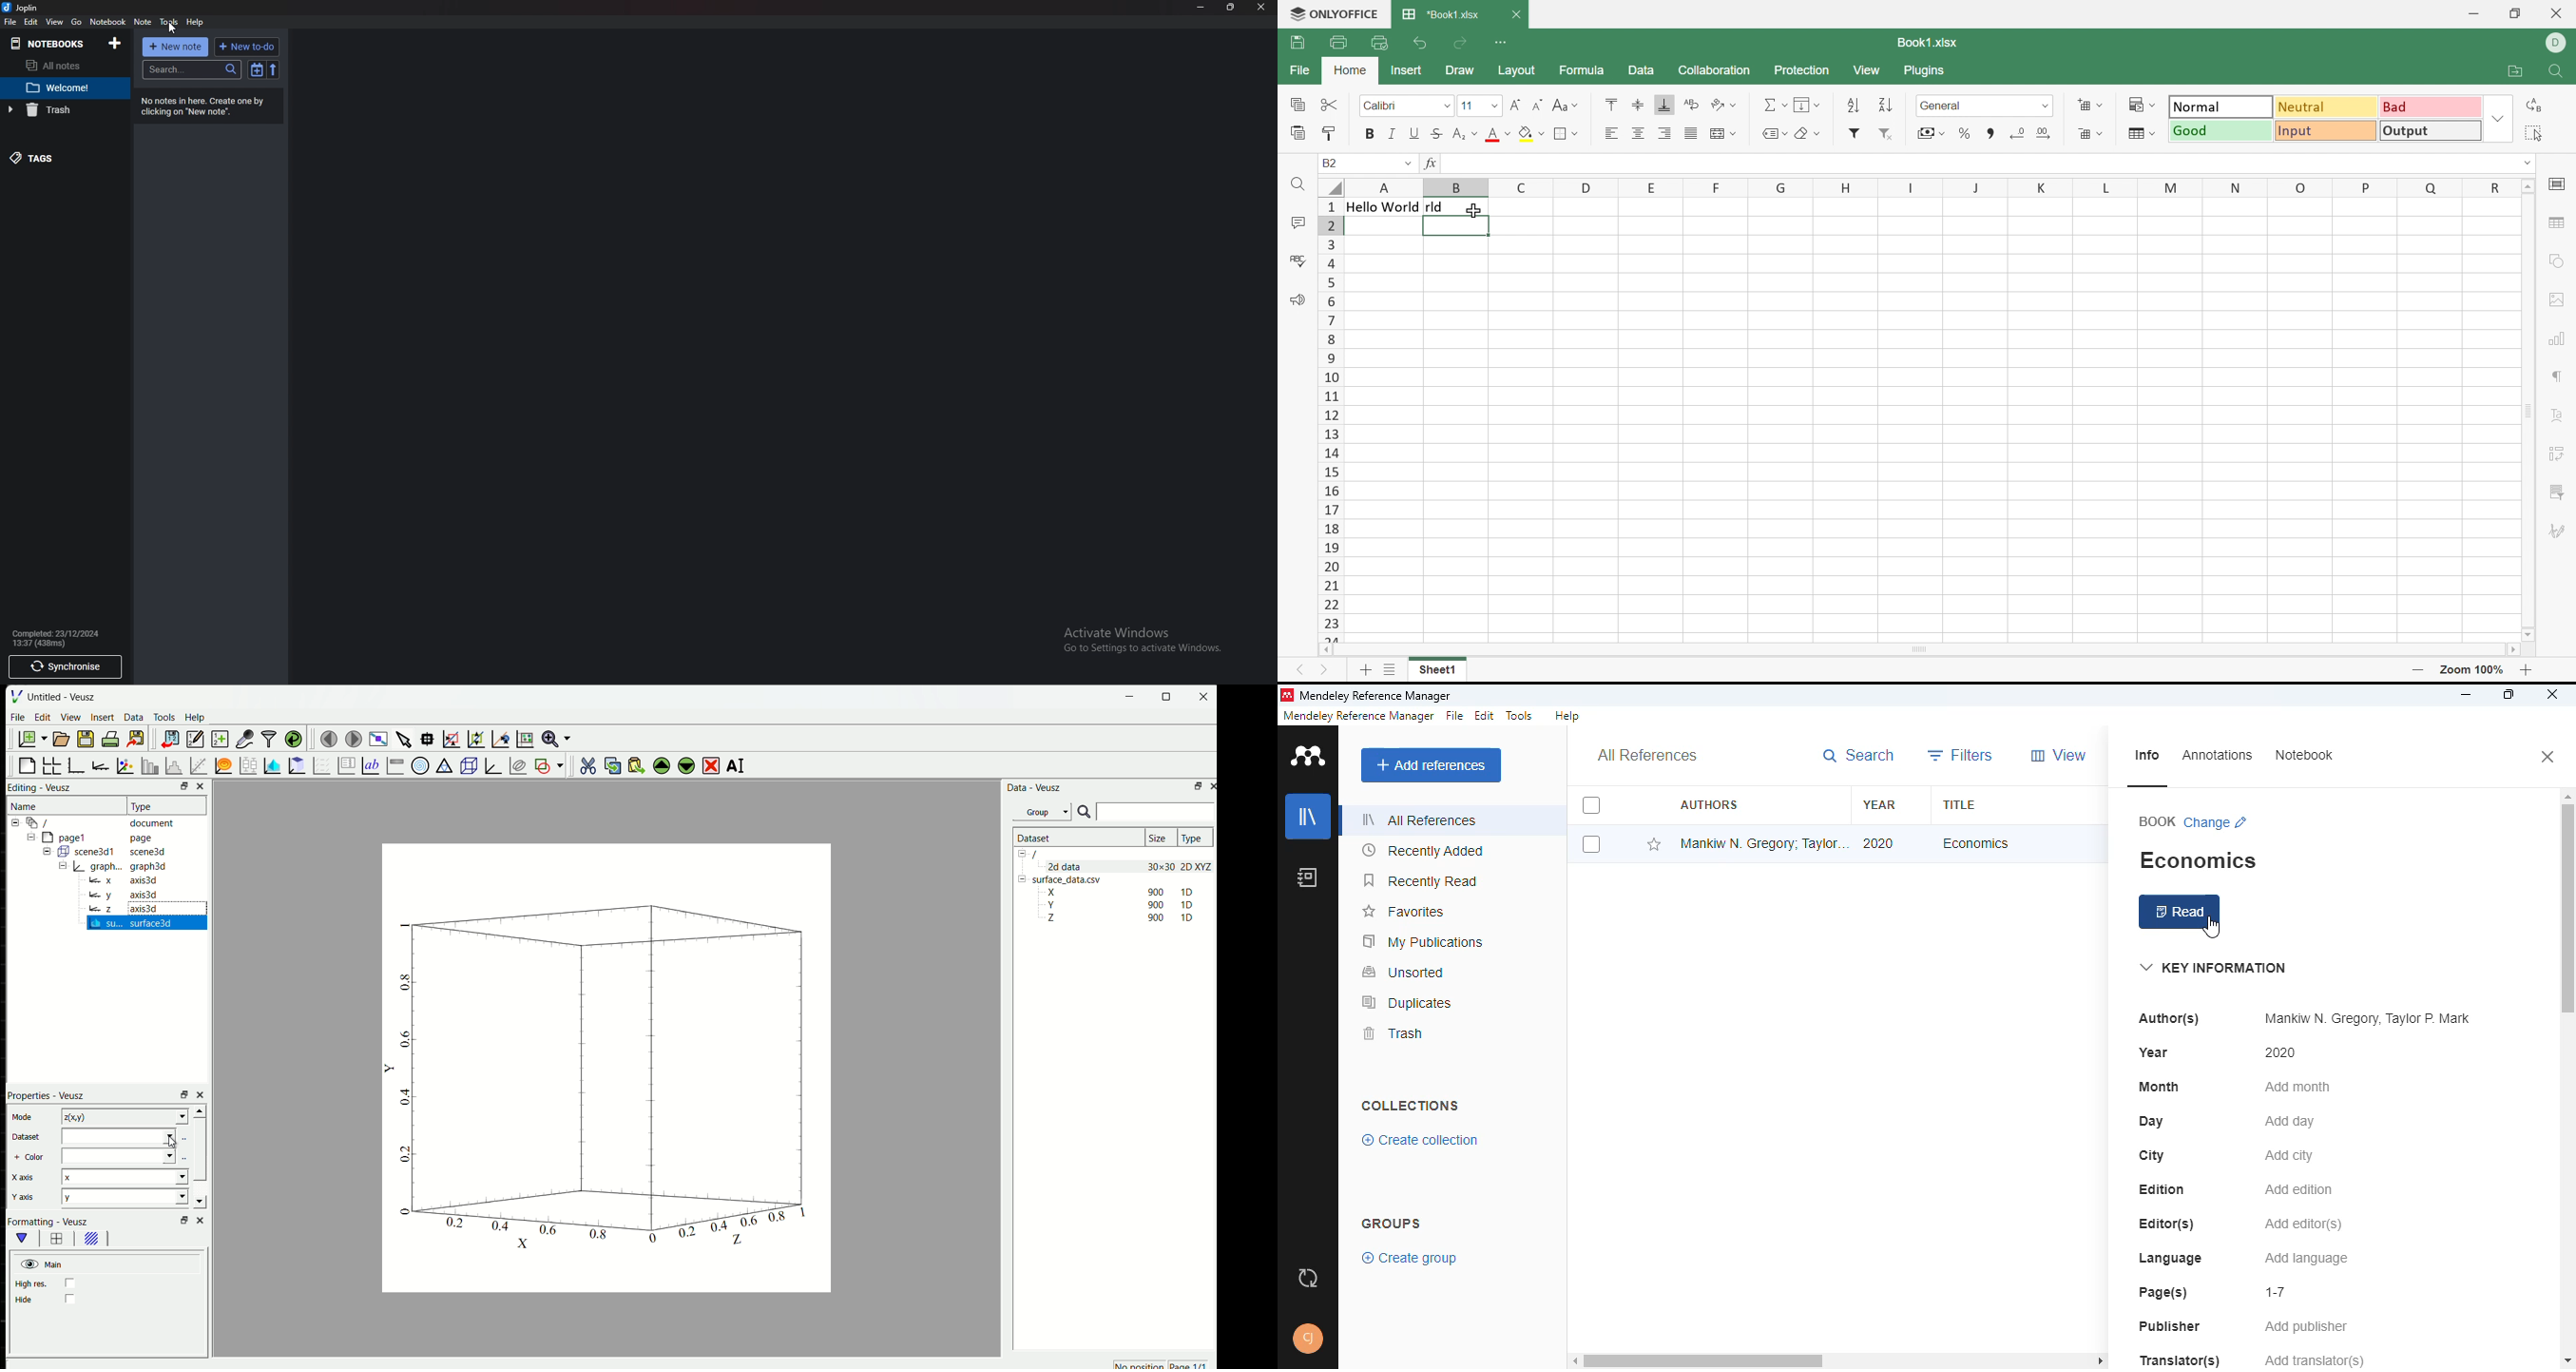 The height and width of the screenshot is (1372, 2576). I want to click on Book1.xlsx, so click(1925, 41).